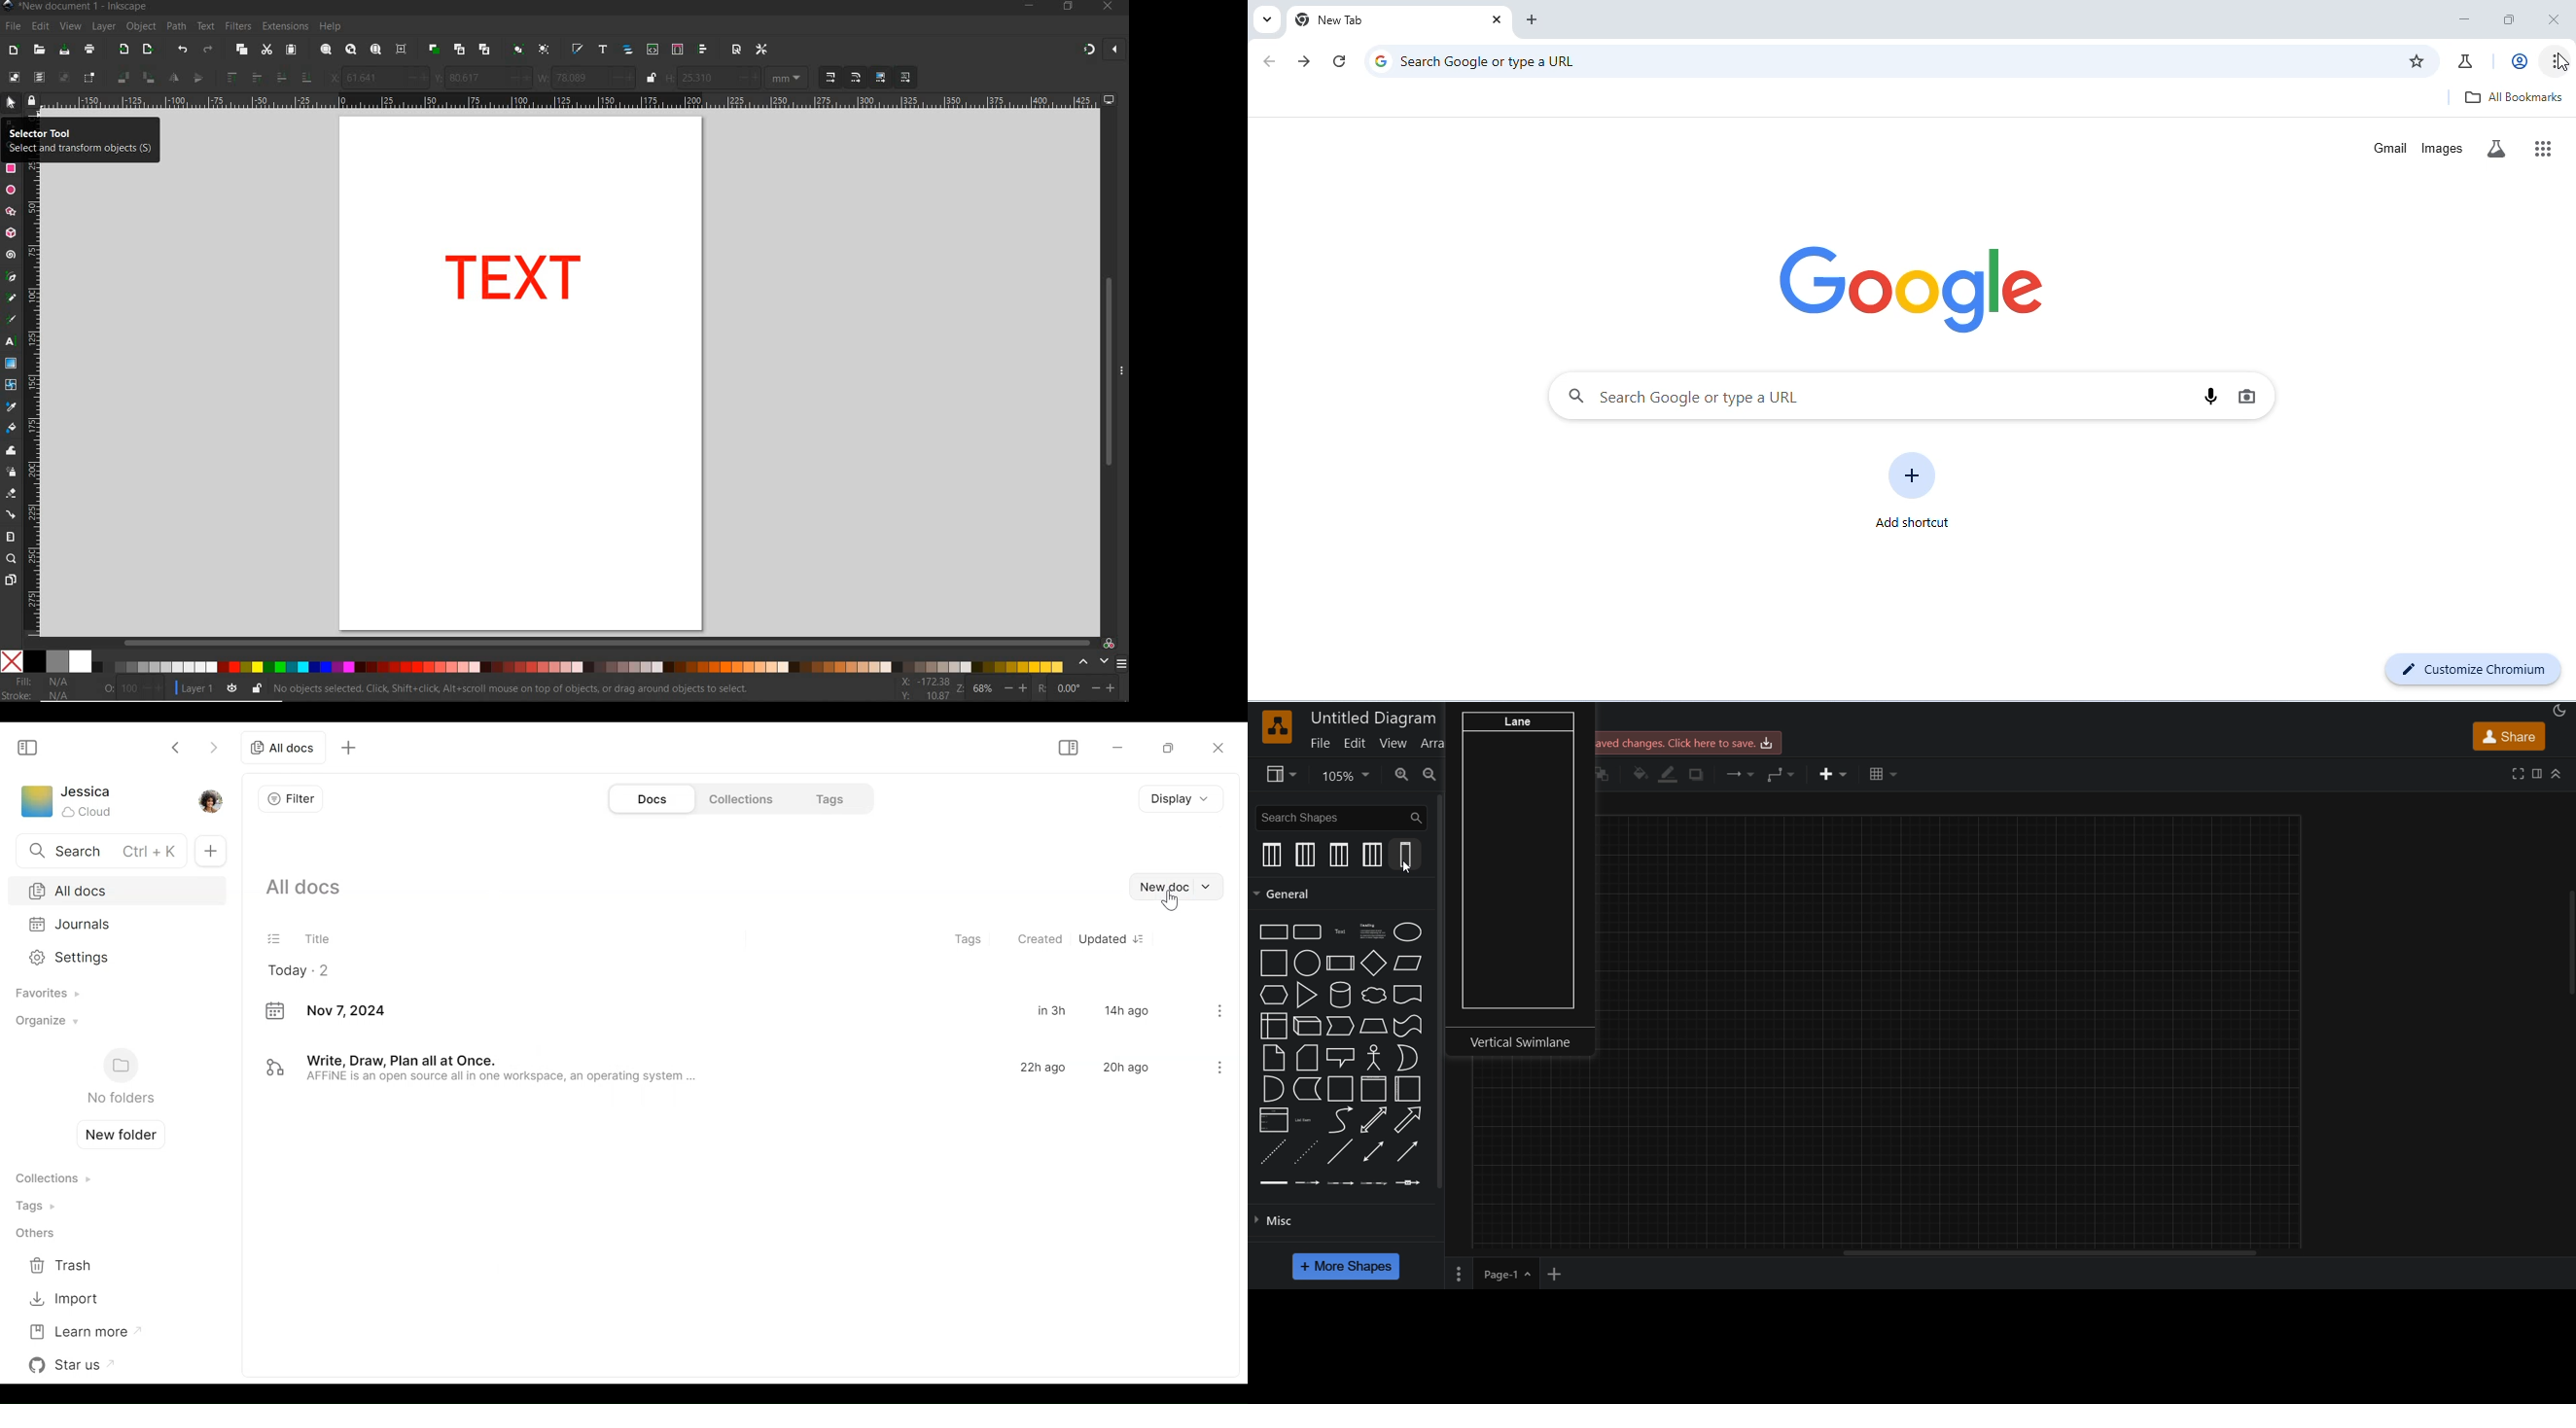 Image resolution: width=2576 pixels, height=1428 pixels. Describe the element at coordinates (12, 105) in the screenshot. I see `selector tool` at that location.